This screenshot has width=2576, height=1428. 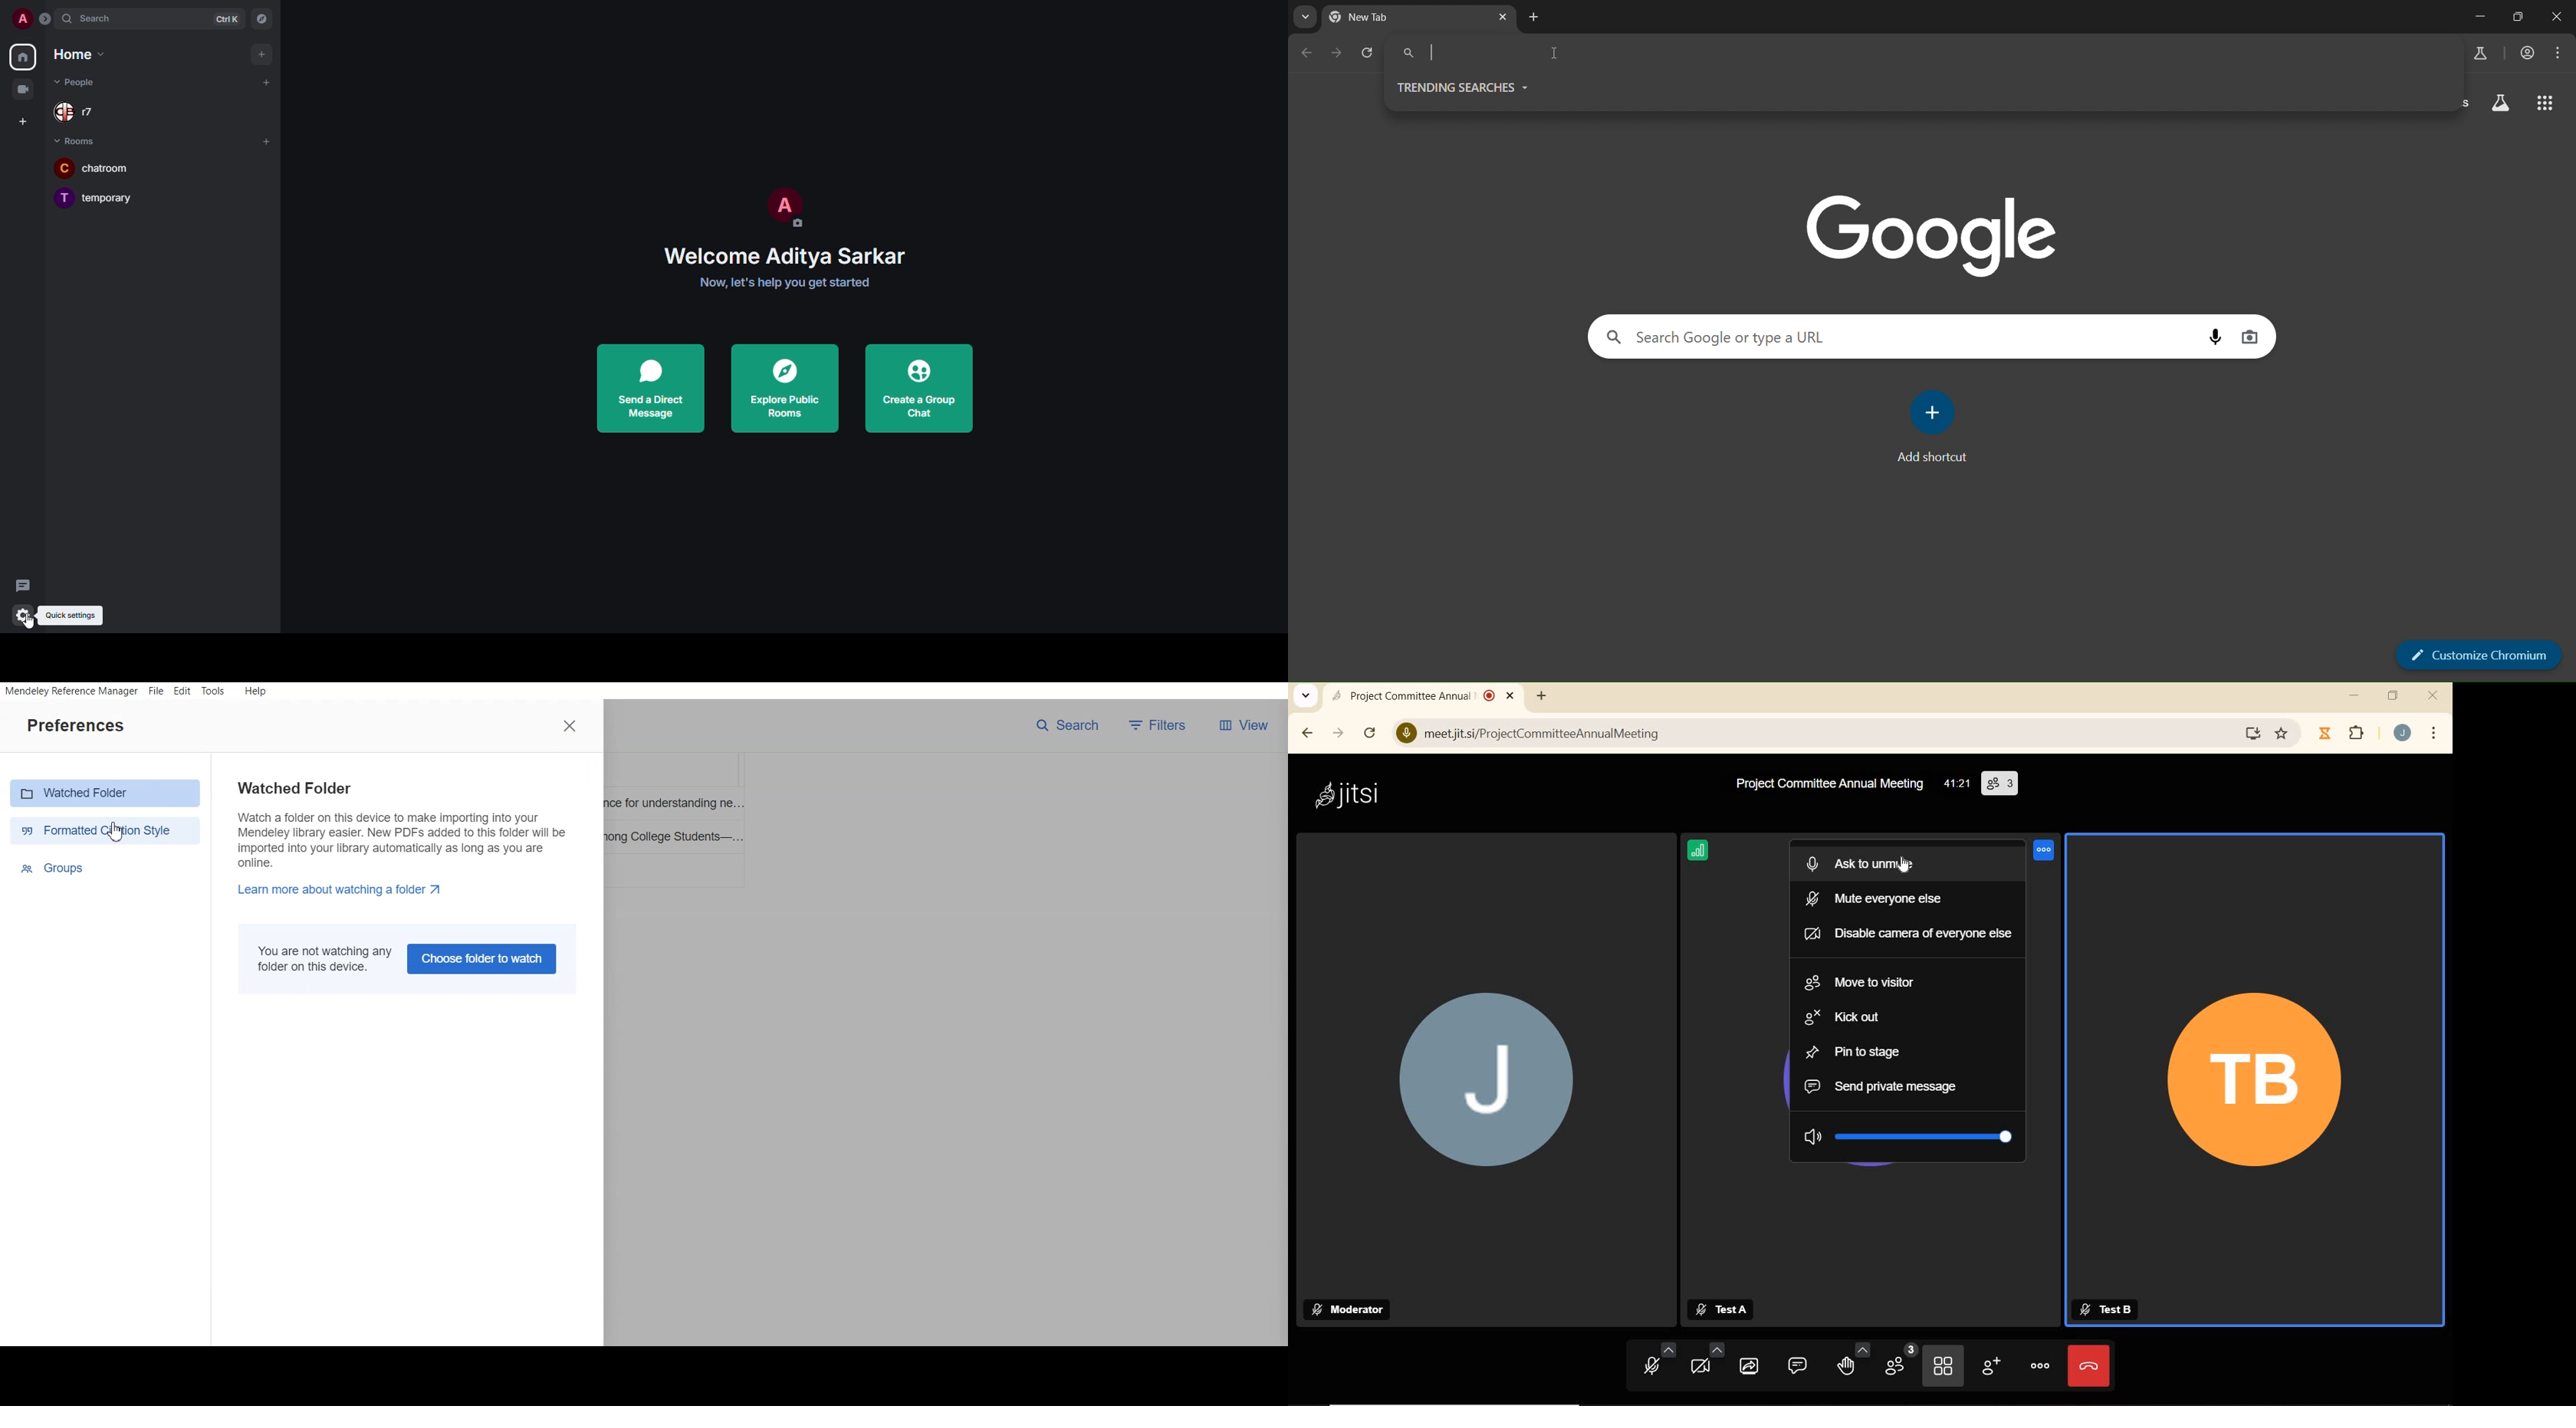 What do you see at coordinates (484, 959) in the screenshot?
I see `Choose folder to watch` at bounding box center [484, 959].